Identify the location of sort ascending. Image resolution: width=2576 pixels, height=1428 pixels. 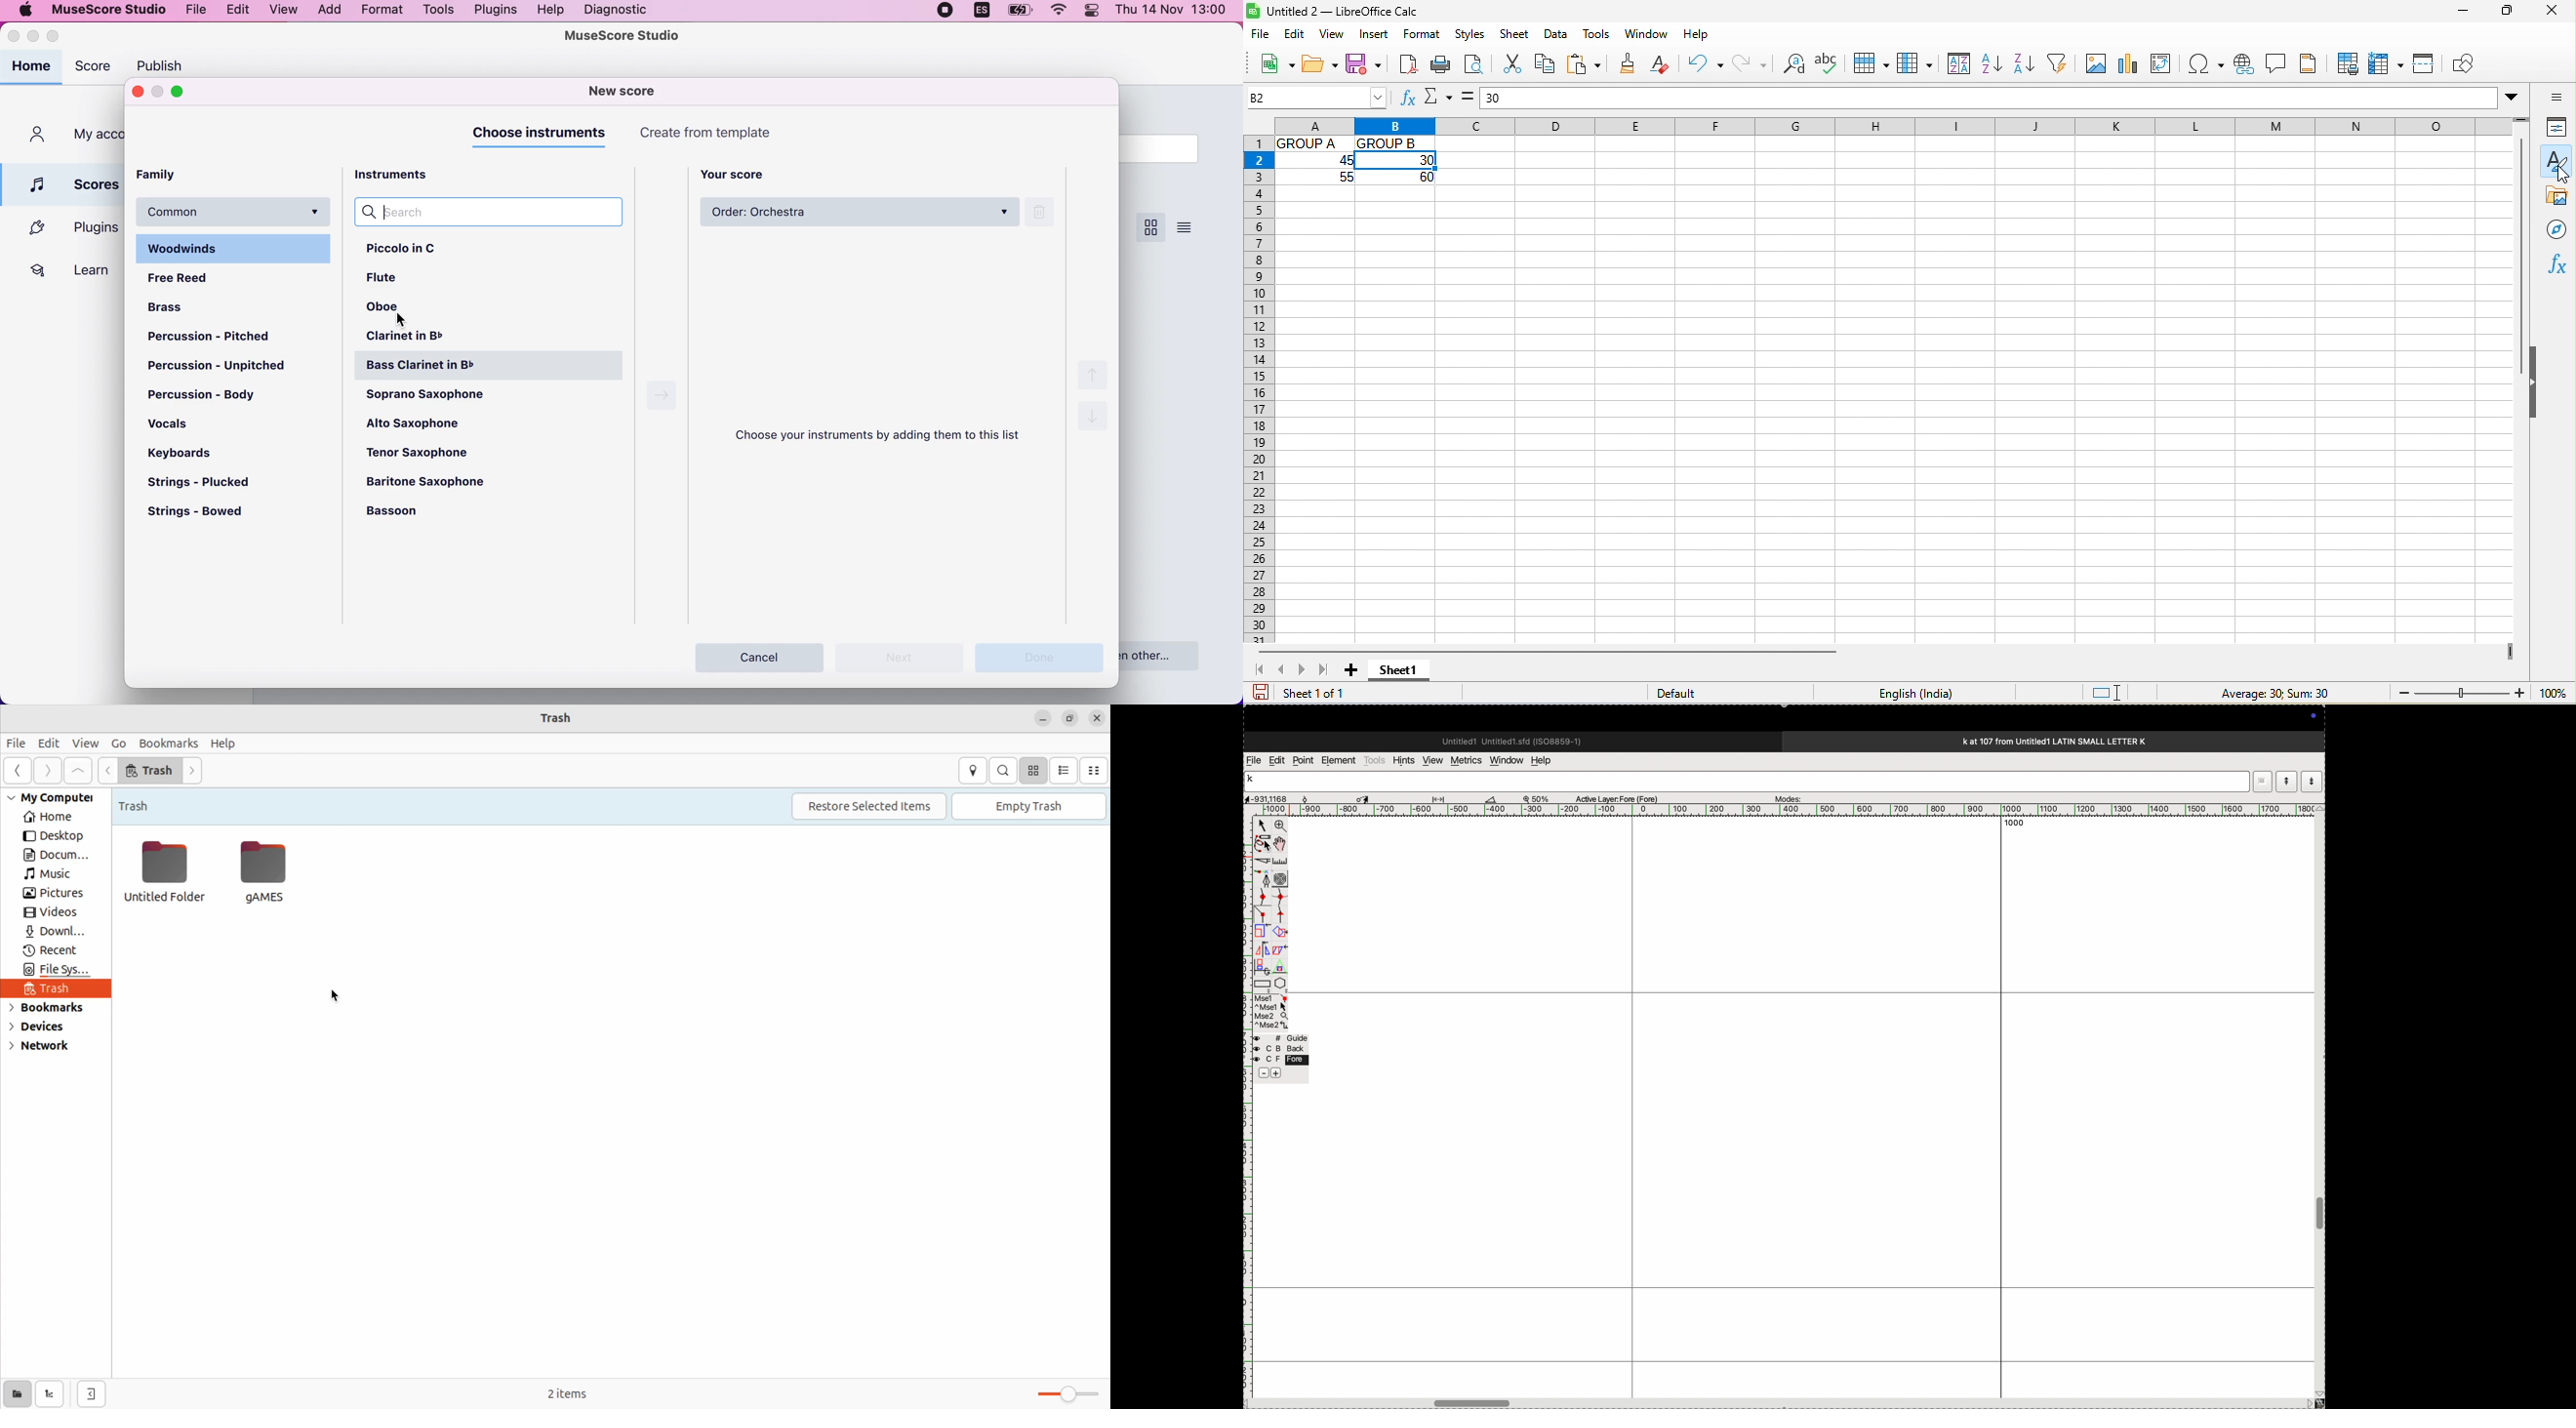
(1994, 64).